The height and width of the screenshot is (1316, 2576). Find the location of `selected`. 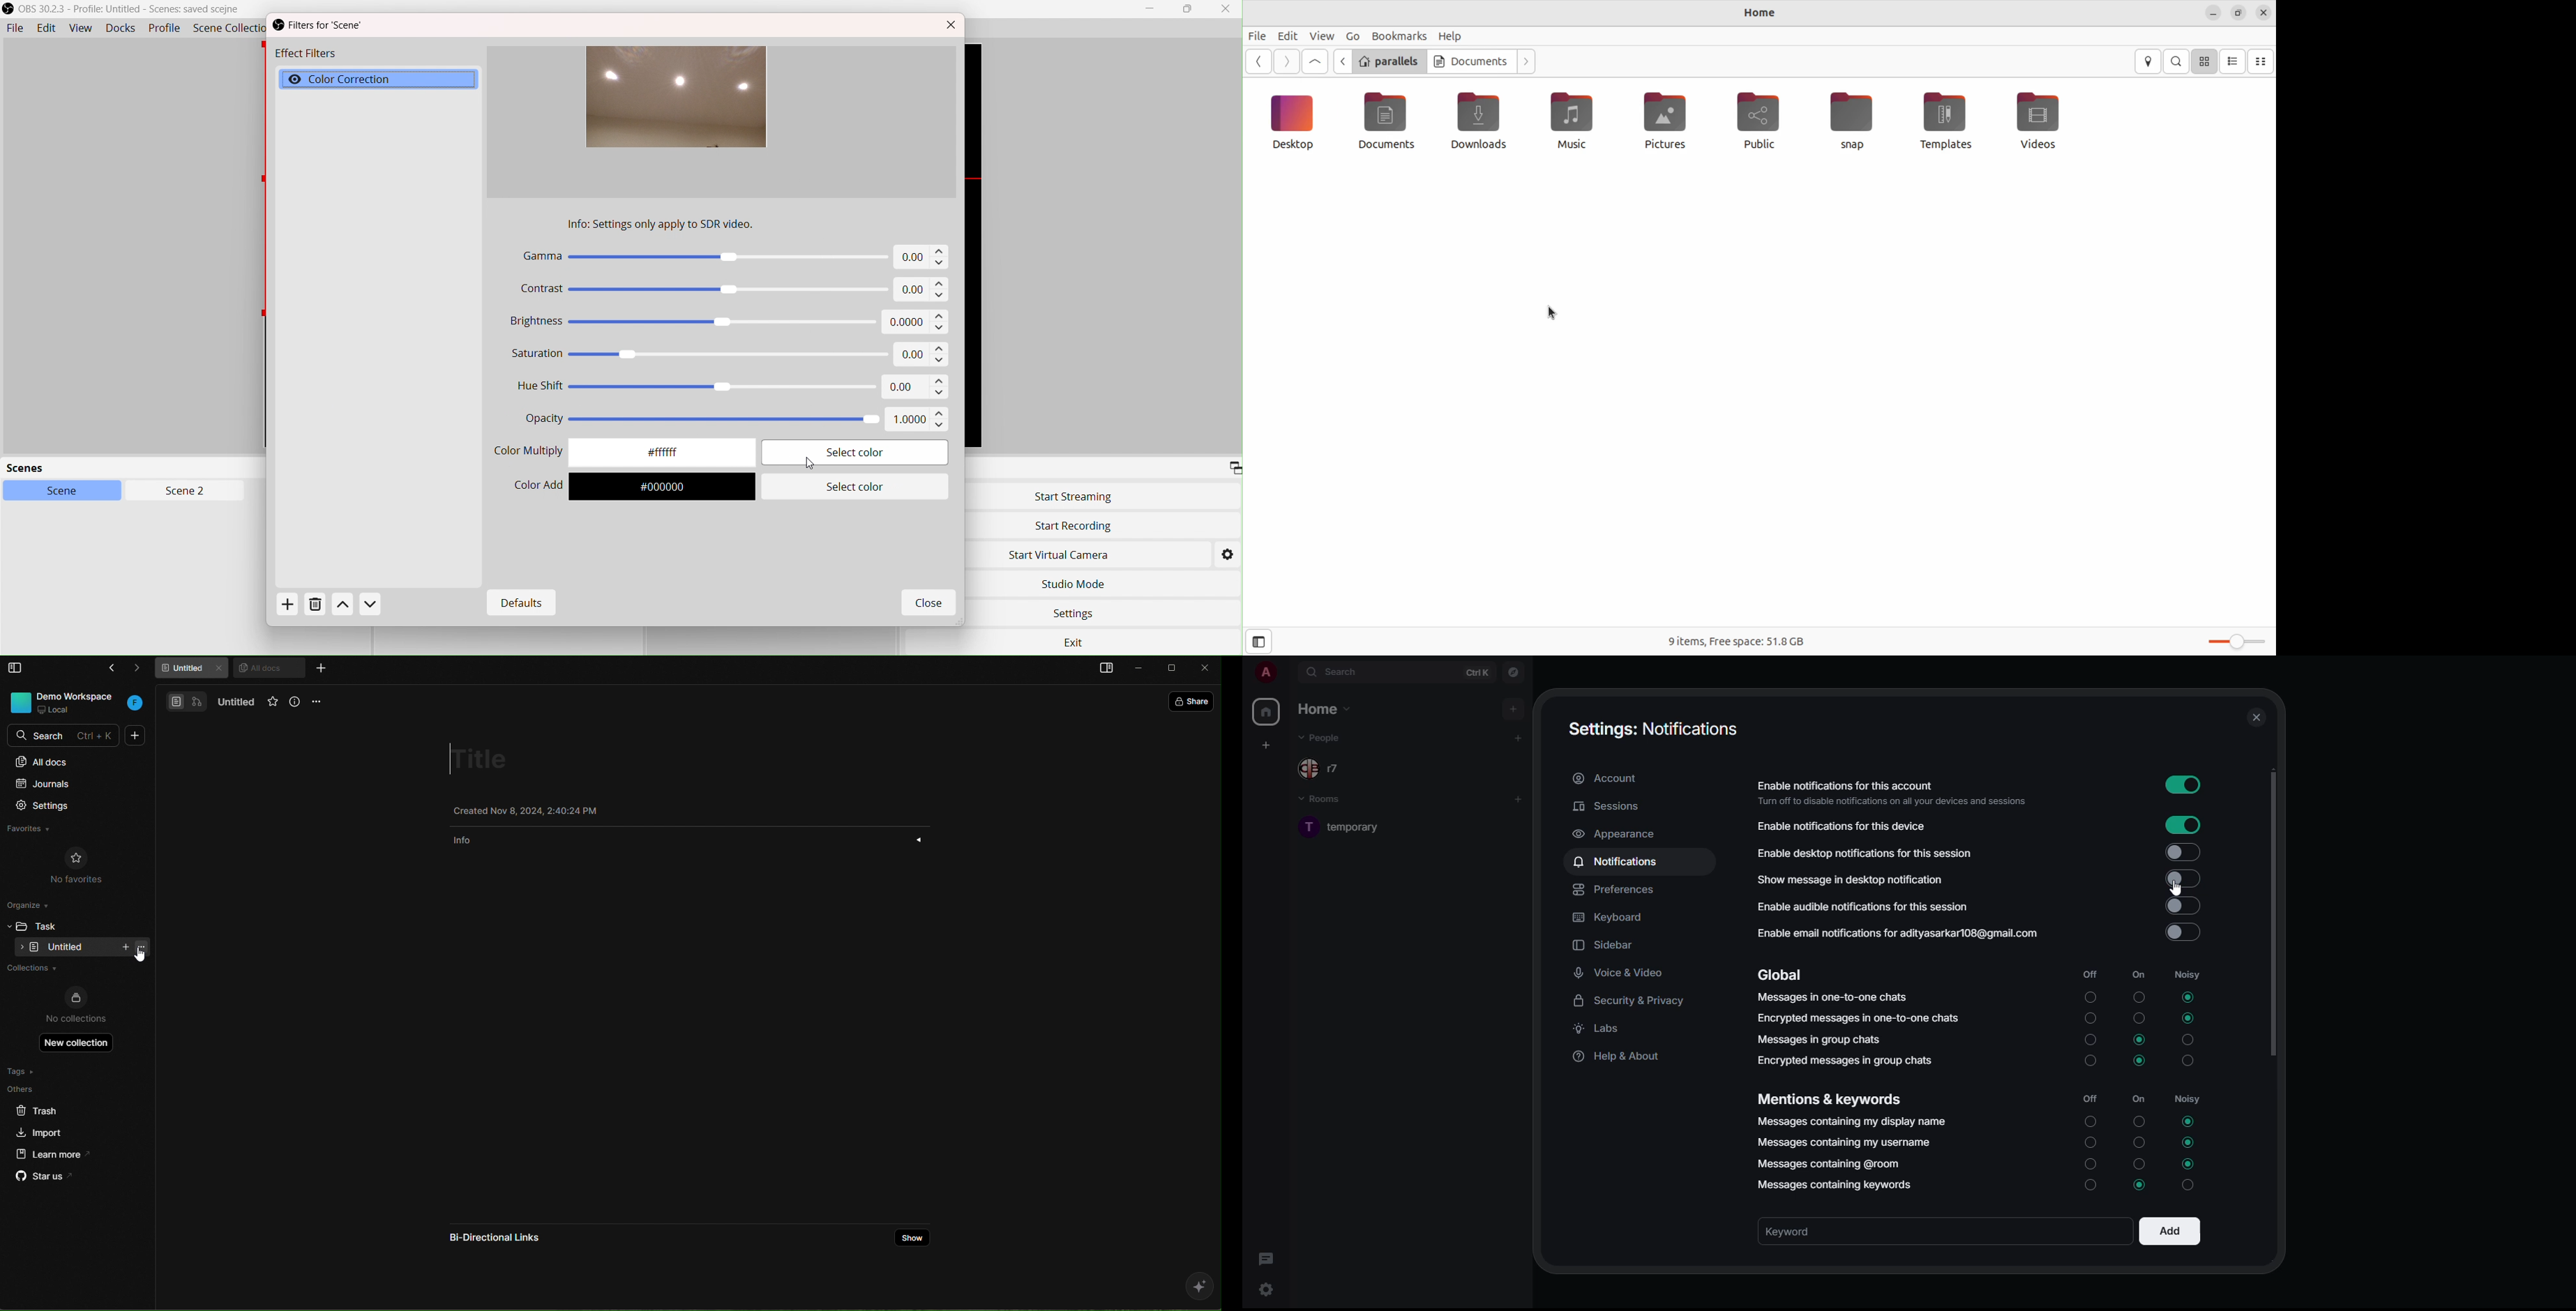

selected is located at coordinates (2140, 1061).